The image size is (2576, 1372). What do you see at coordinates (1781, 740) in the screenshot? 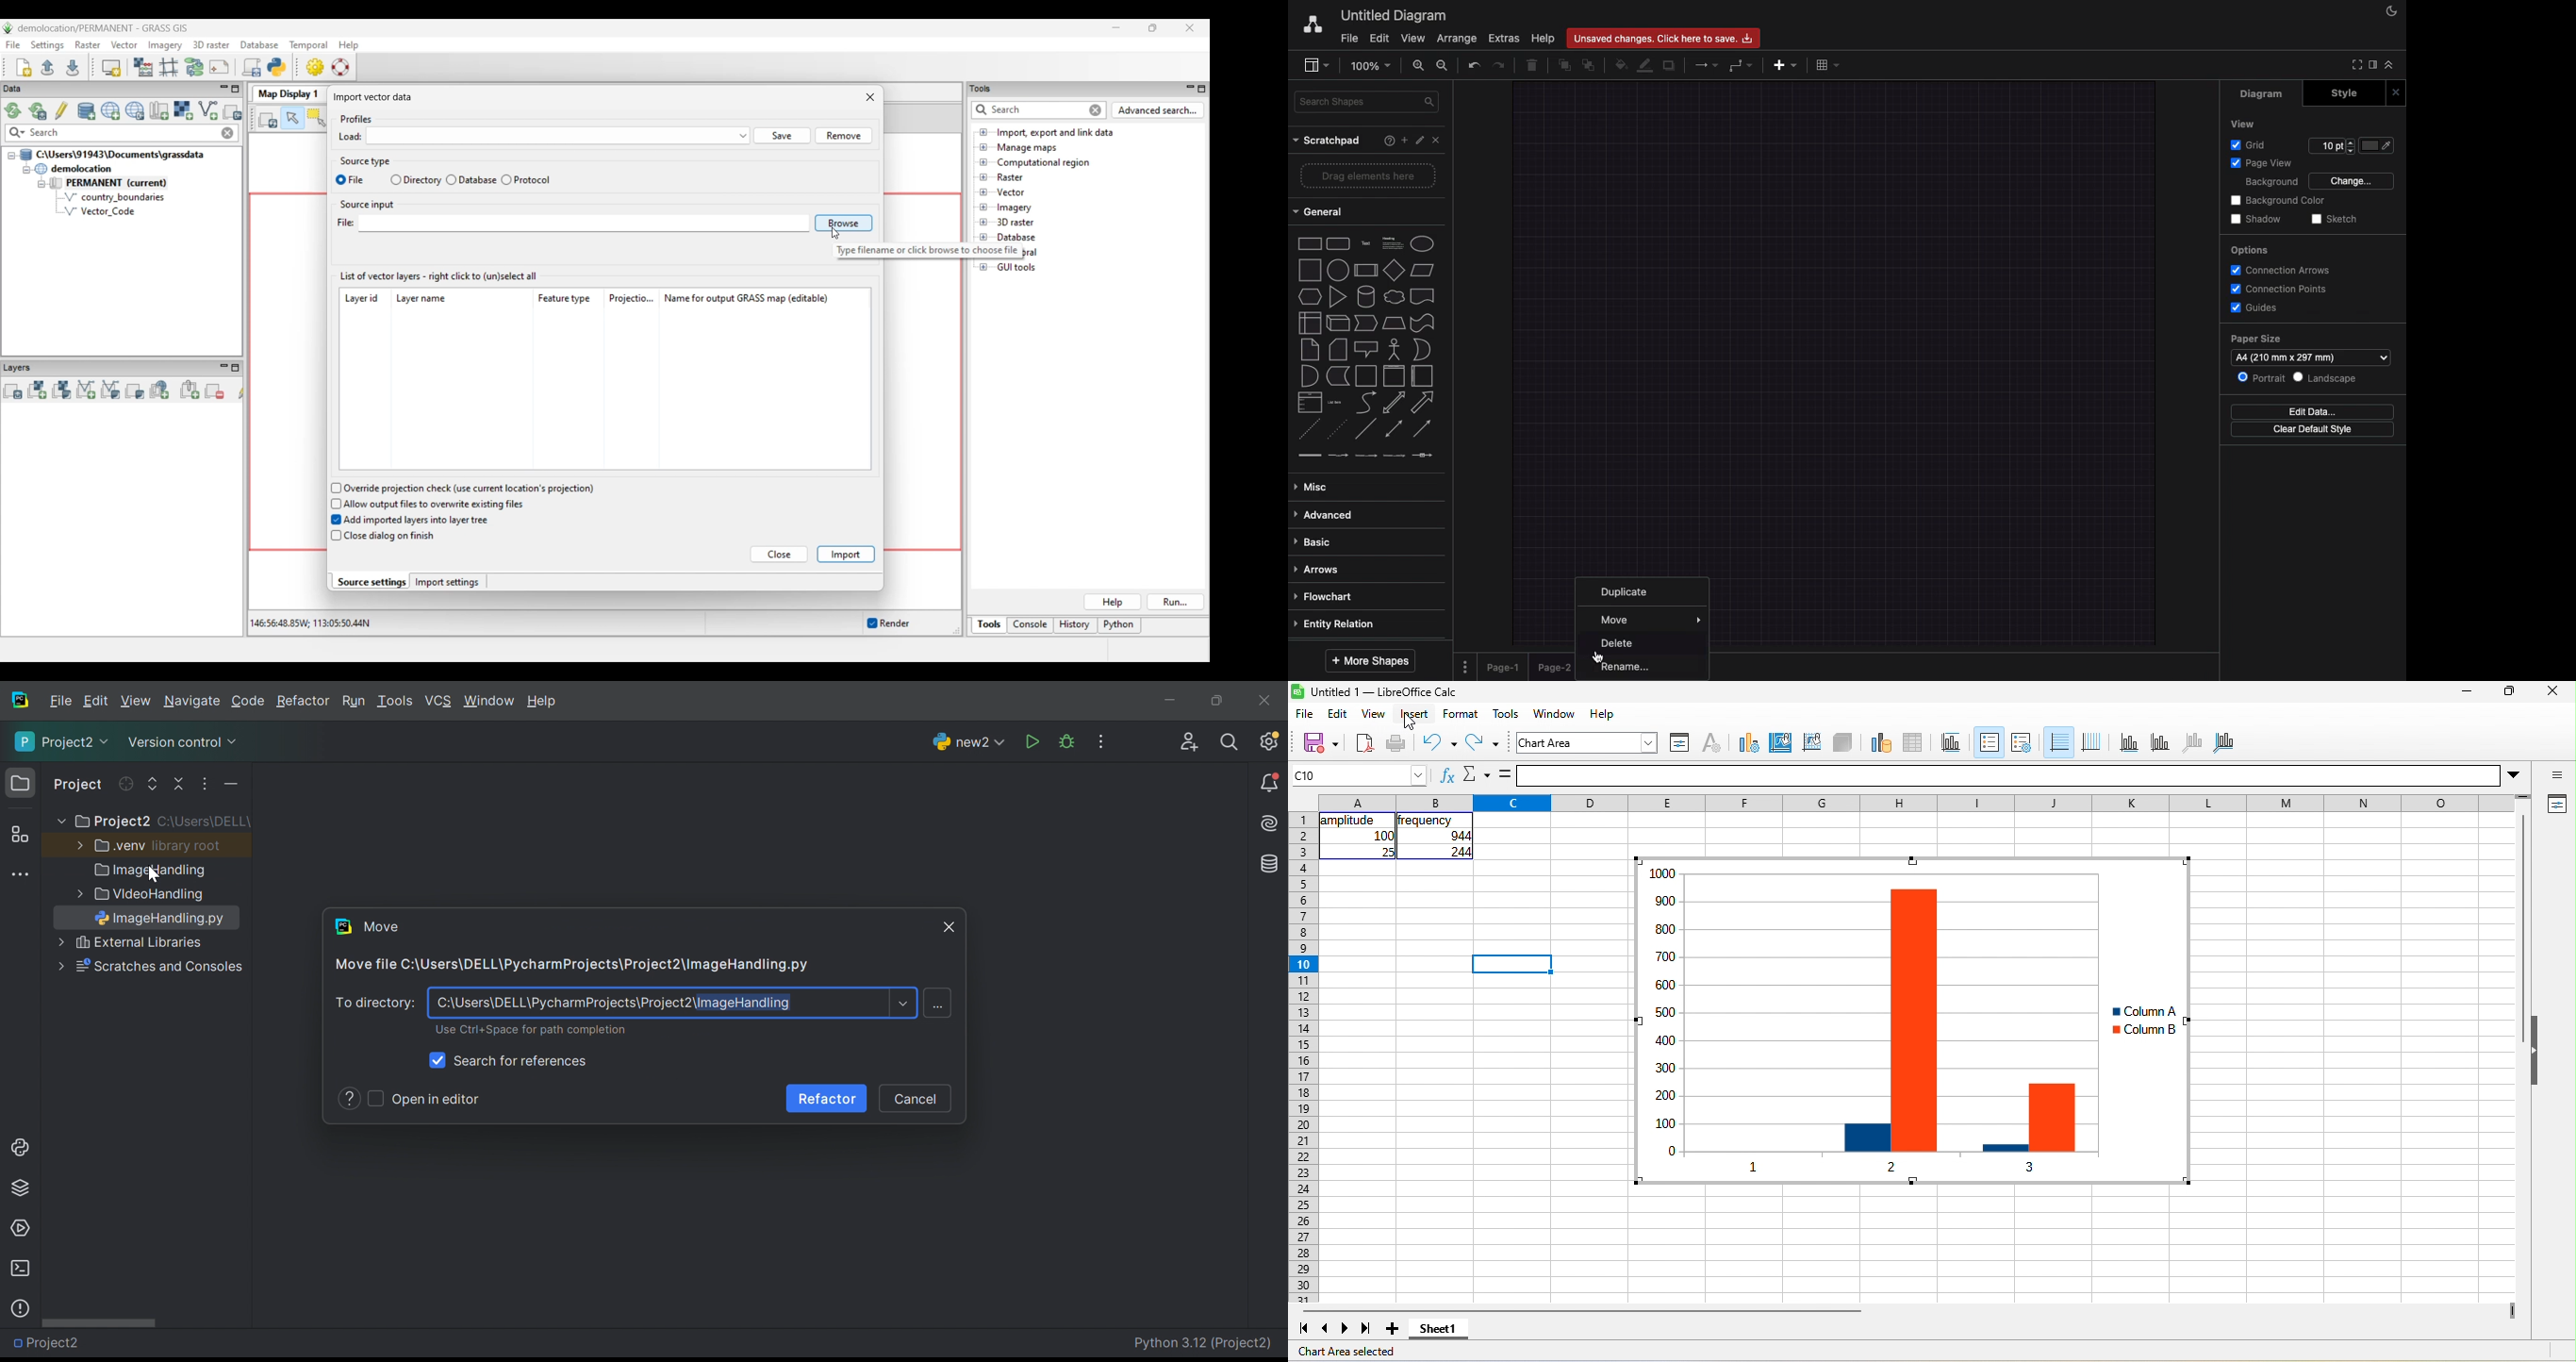
I see `chart area` at bounding box center [1781, 740].